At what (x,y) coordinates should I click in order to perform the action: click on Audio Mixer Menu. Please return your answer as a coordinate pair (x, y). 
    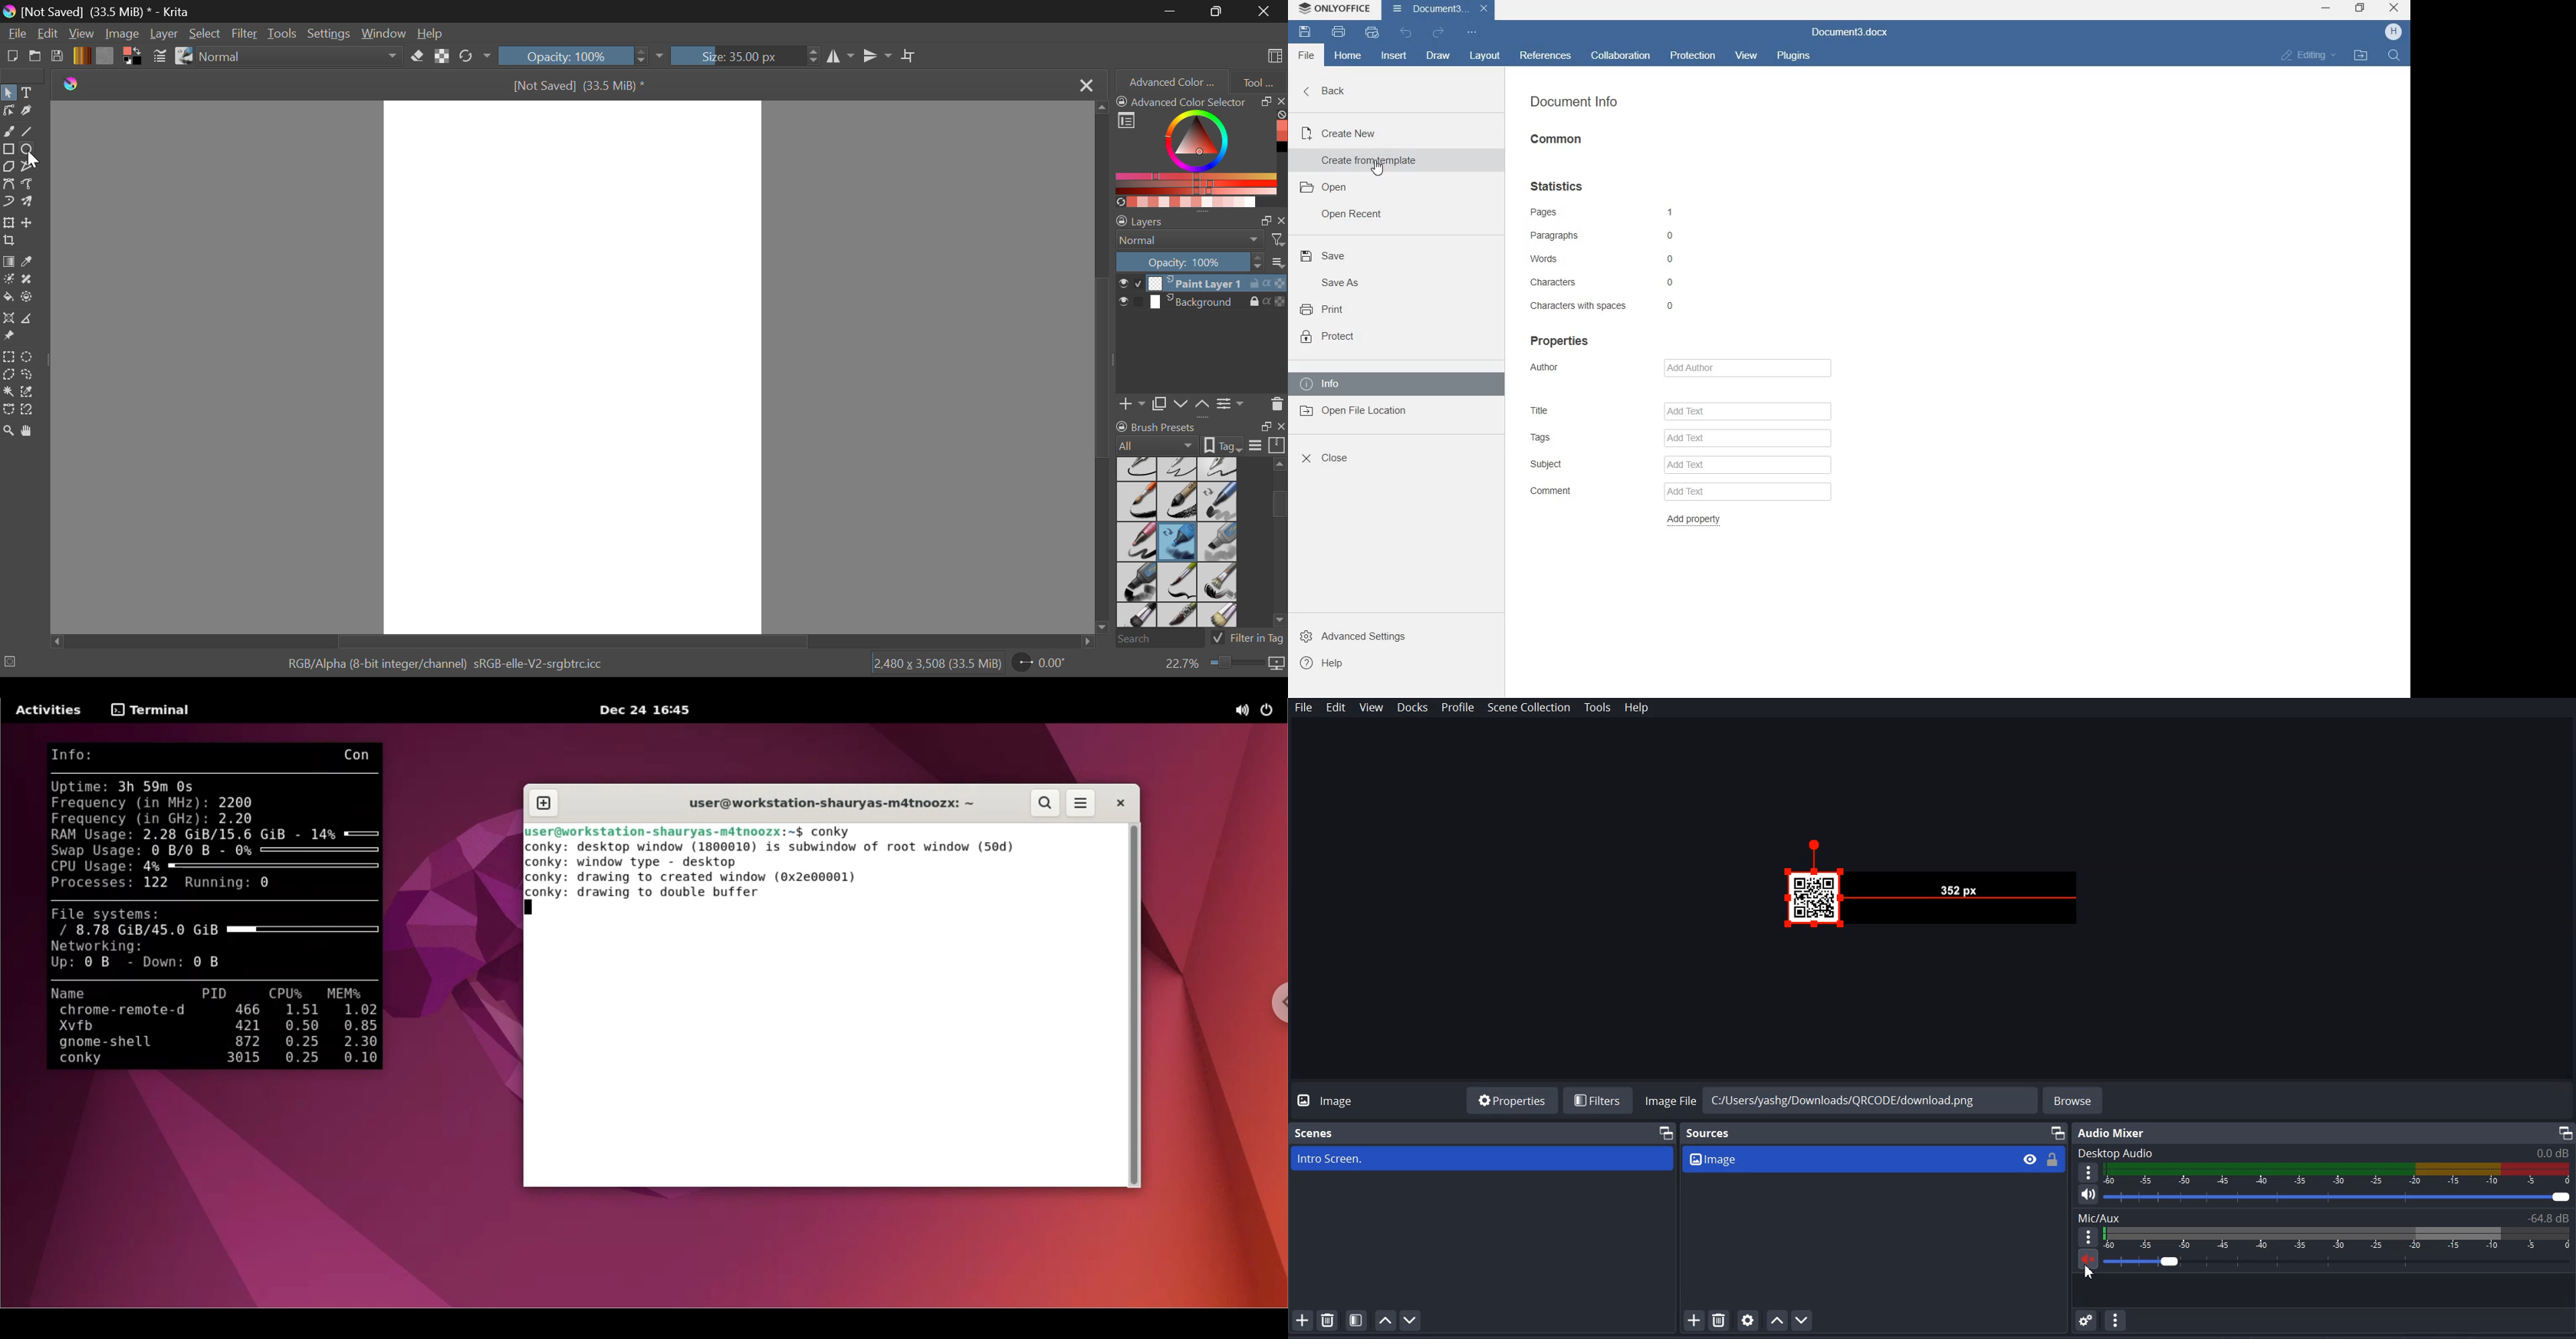
    Looking at the image, I should click on (2115, 1321).